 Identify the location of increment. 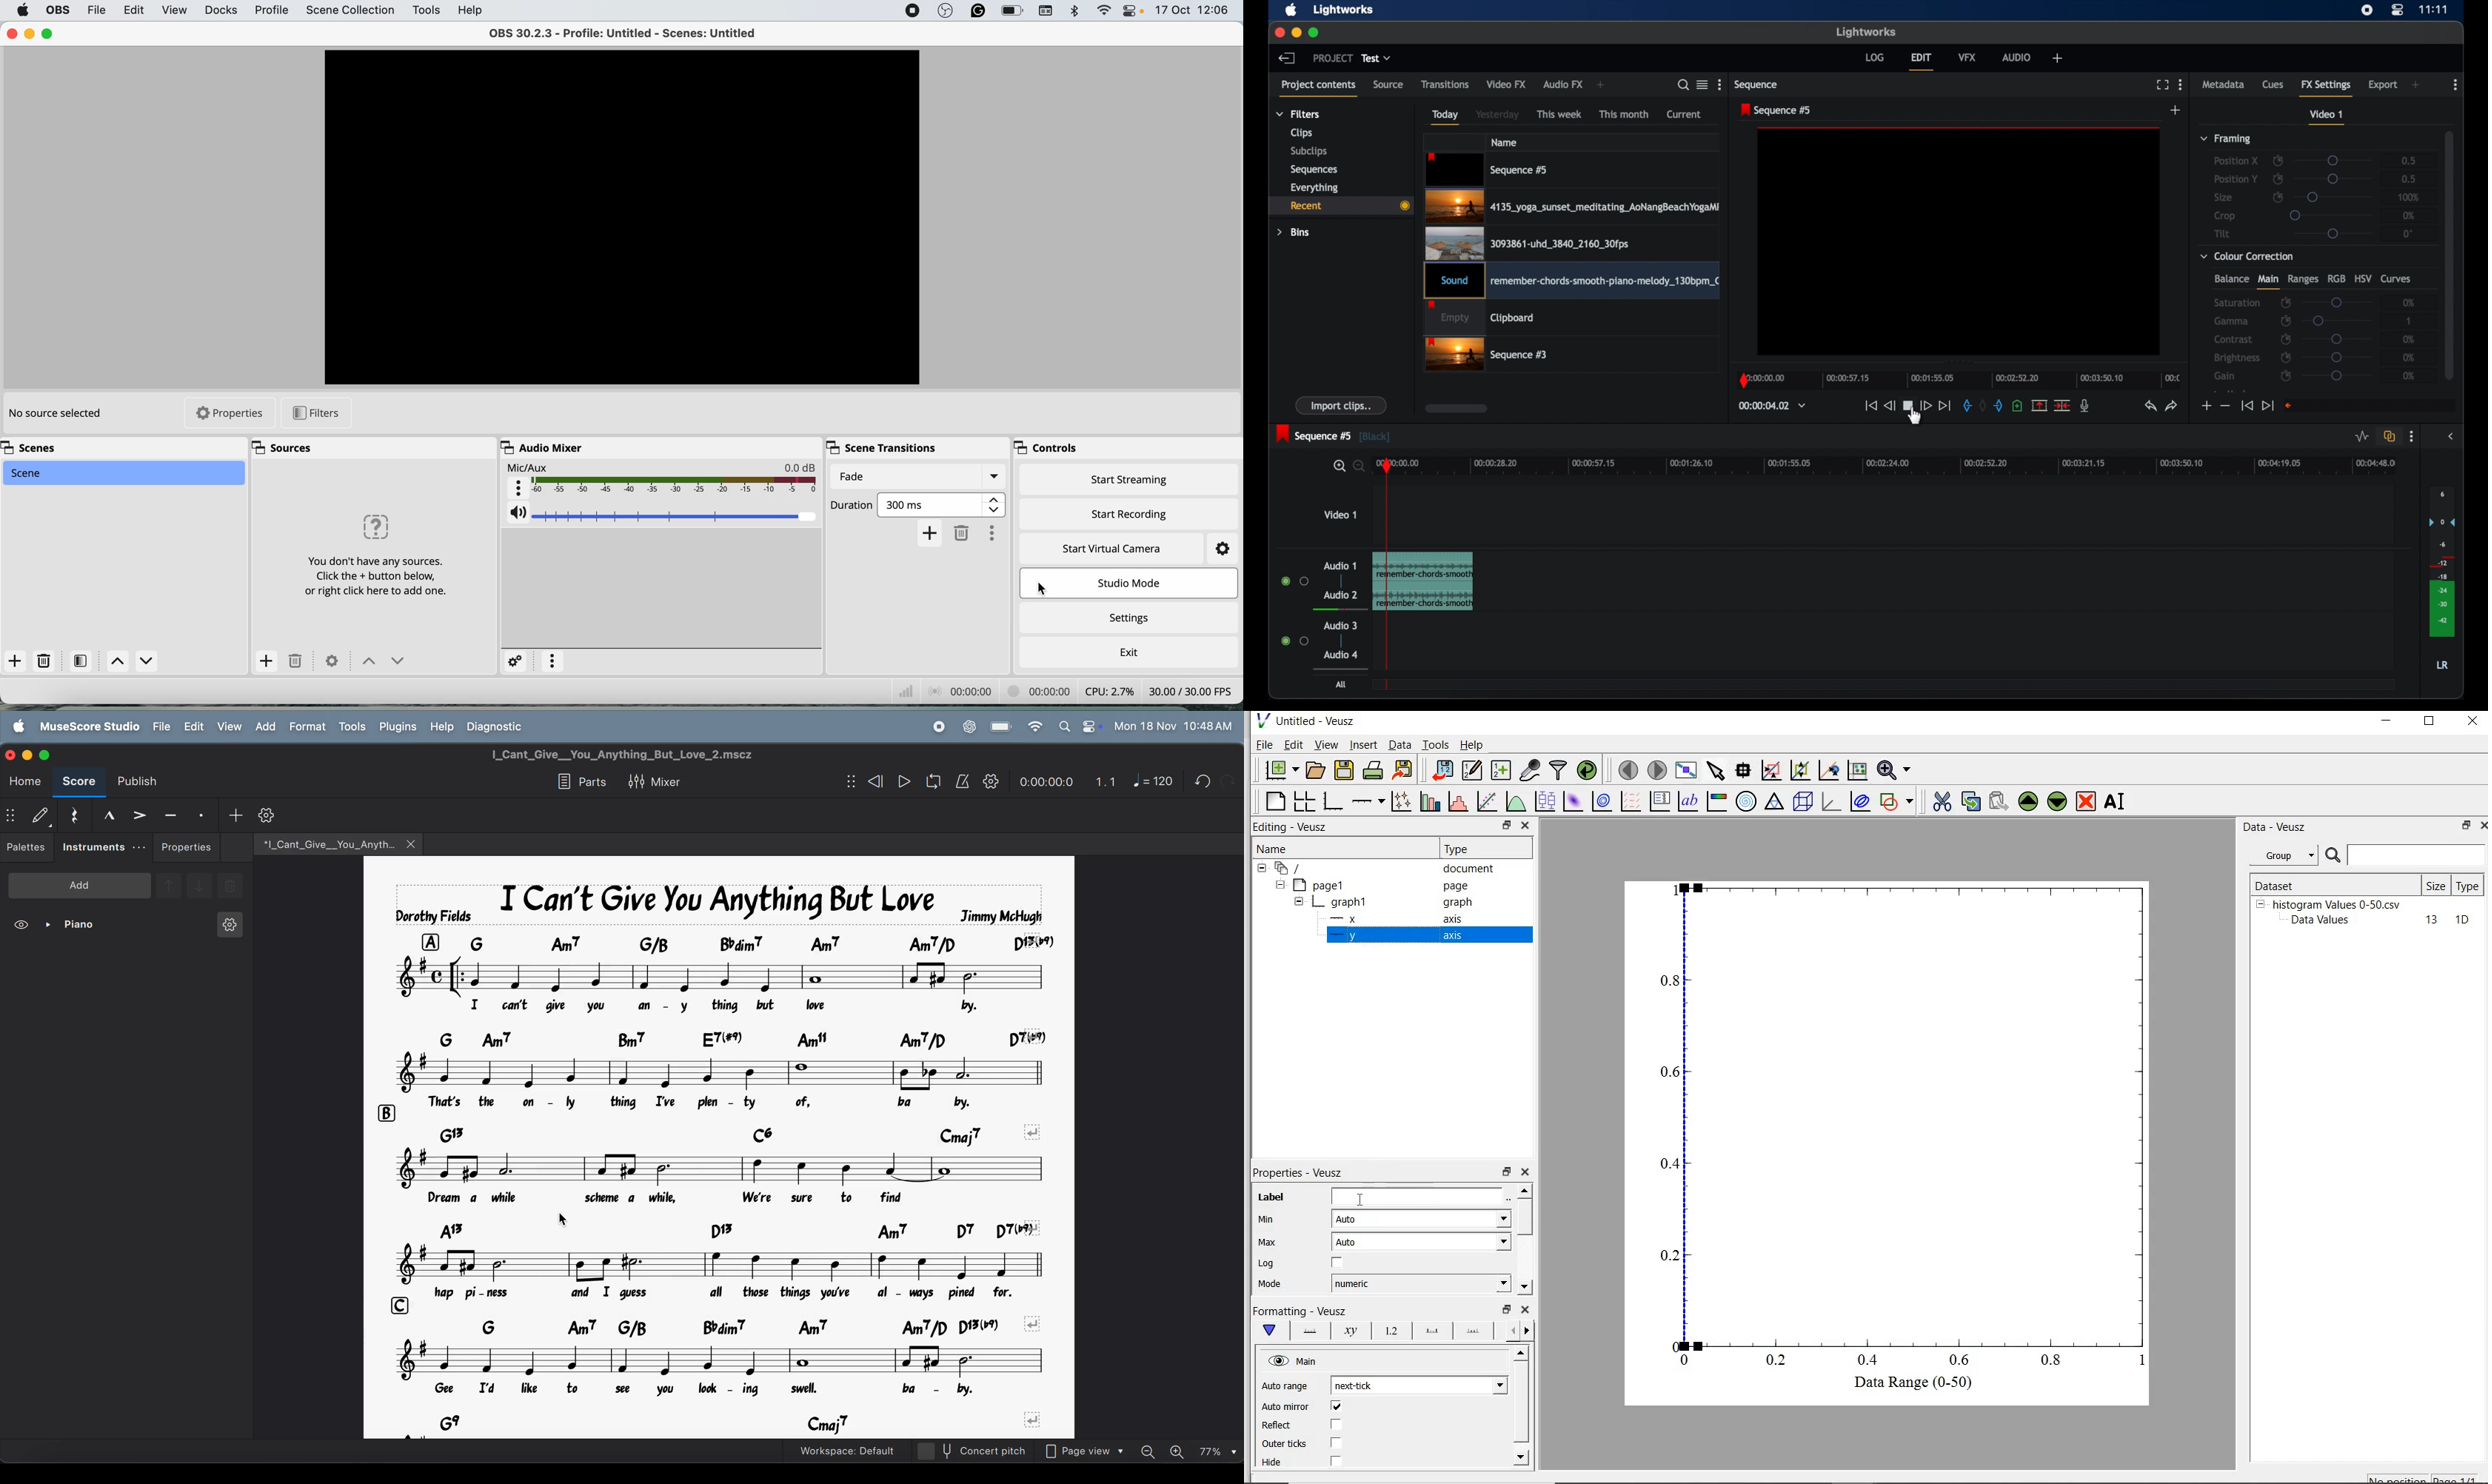
(2206, 406).